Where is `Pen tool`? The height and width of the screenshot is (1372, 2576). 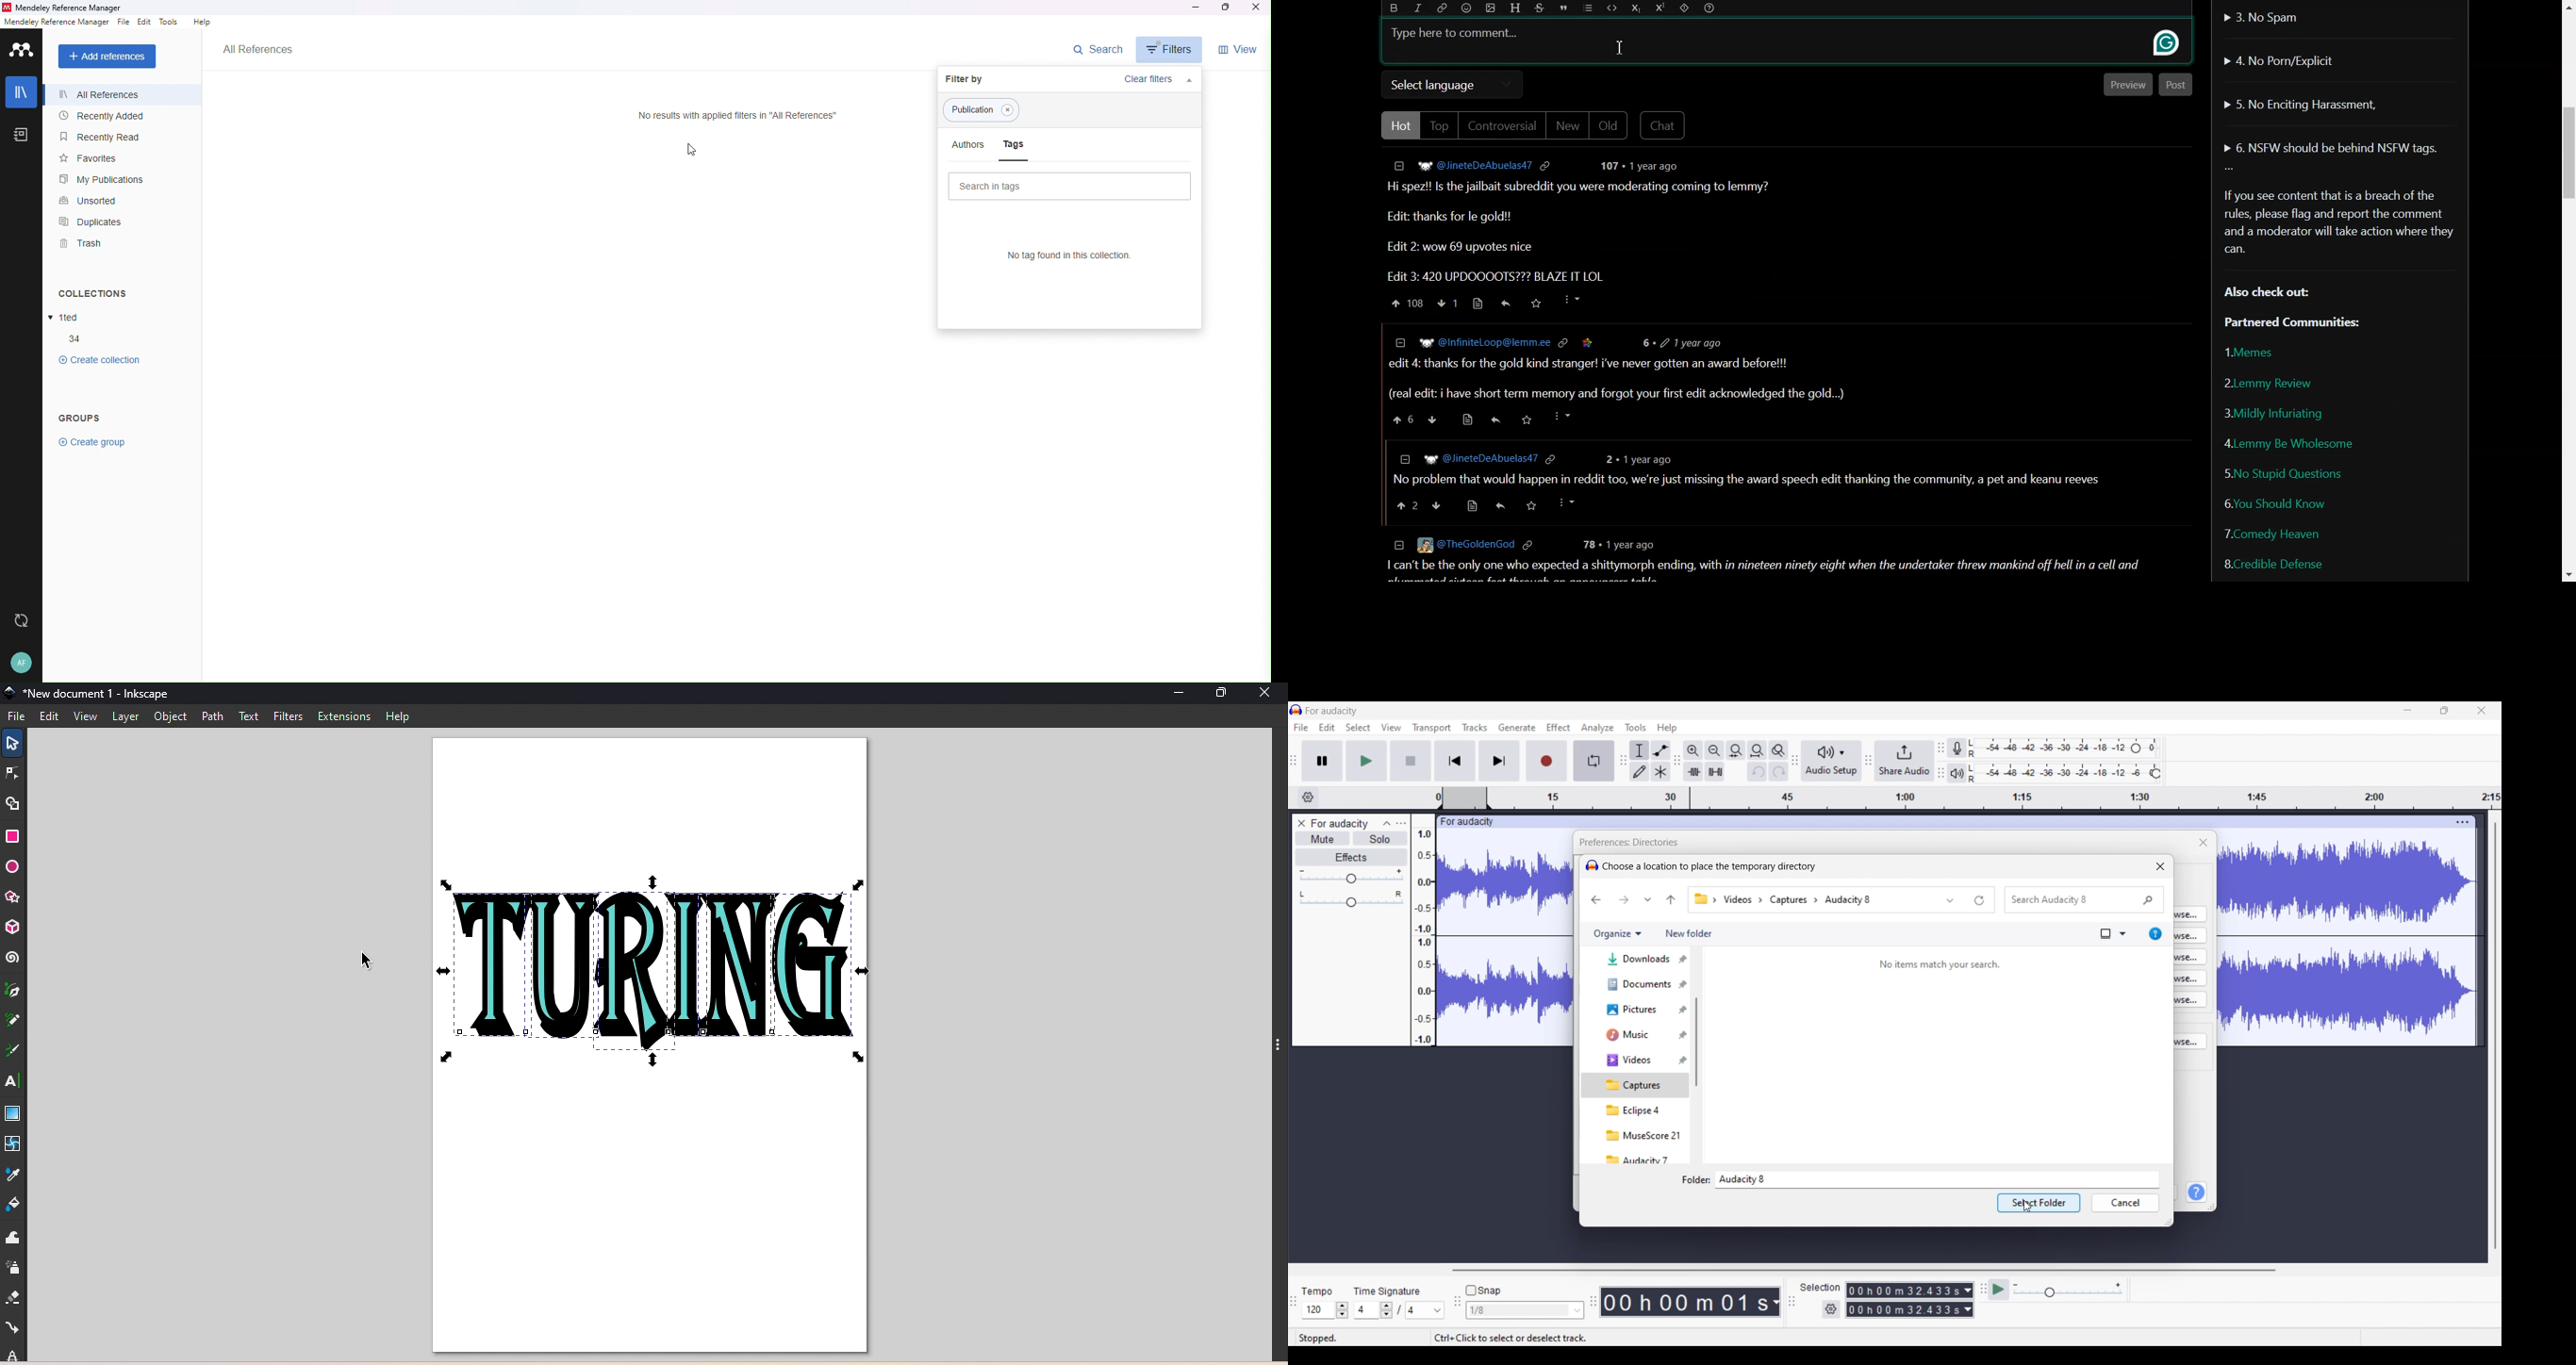
Pen tool is located at coordinates (14, 993).